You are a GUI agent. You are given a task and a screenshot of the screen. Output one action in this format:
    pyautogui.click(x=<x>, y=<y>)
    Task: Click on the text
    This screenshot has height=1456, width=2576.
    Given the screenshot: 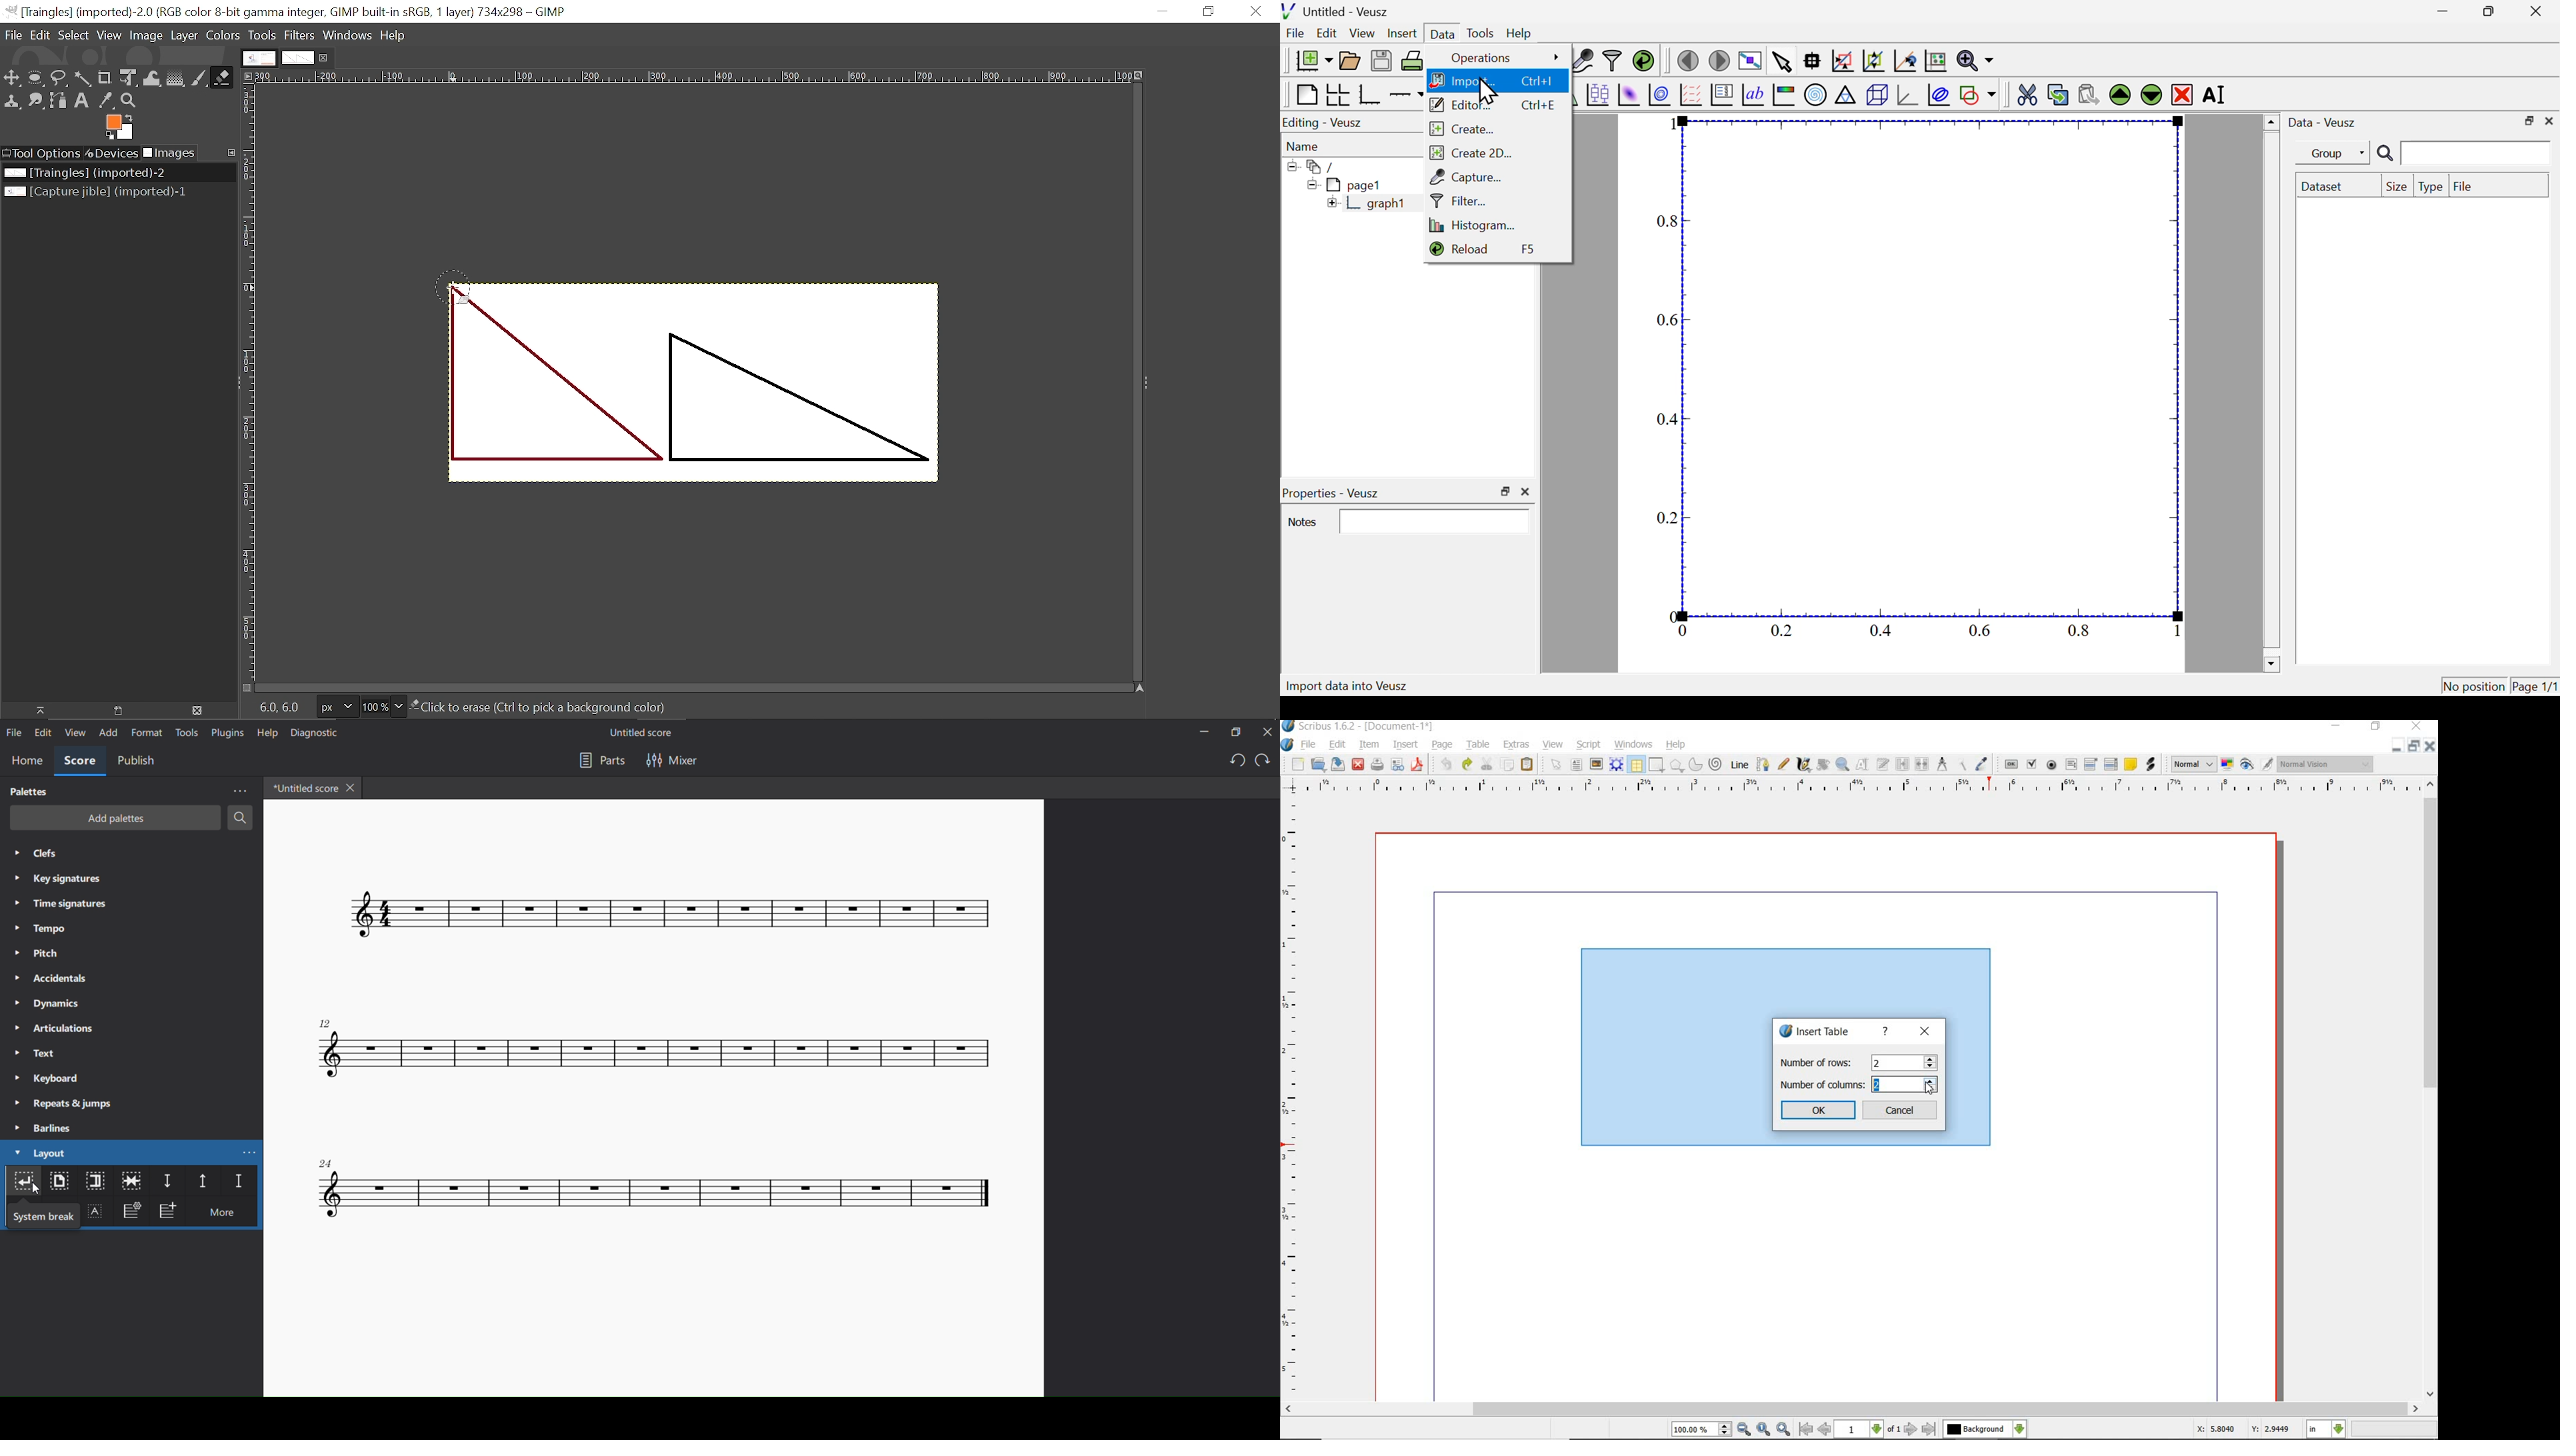 What is the action you would take?
    pyautogui.click(x=34, y=1054)
    